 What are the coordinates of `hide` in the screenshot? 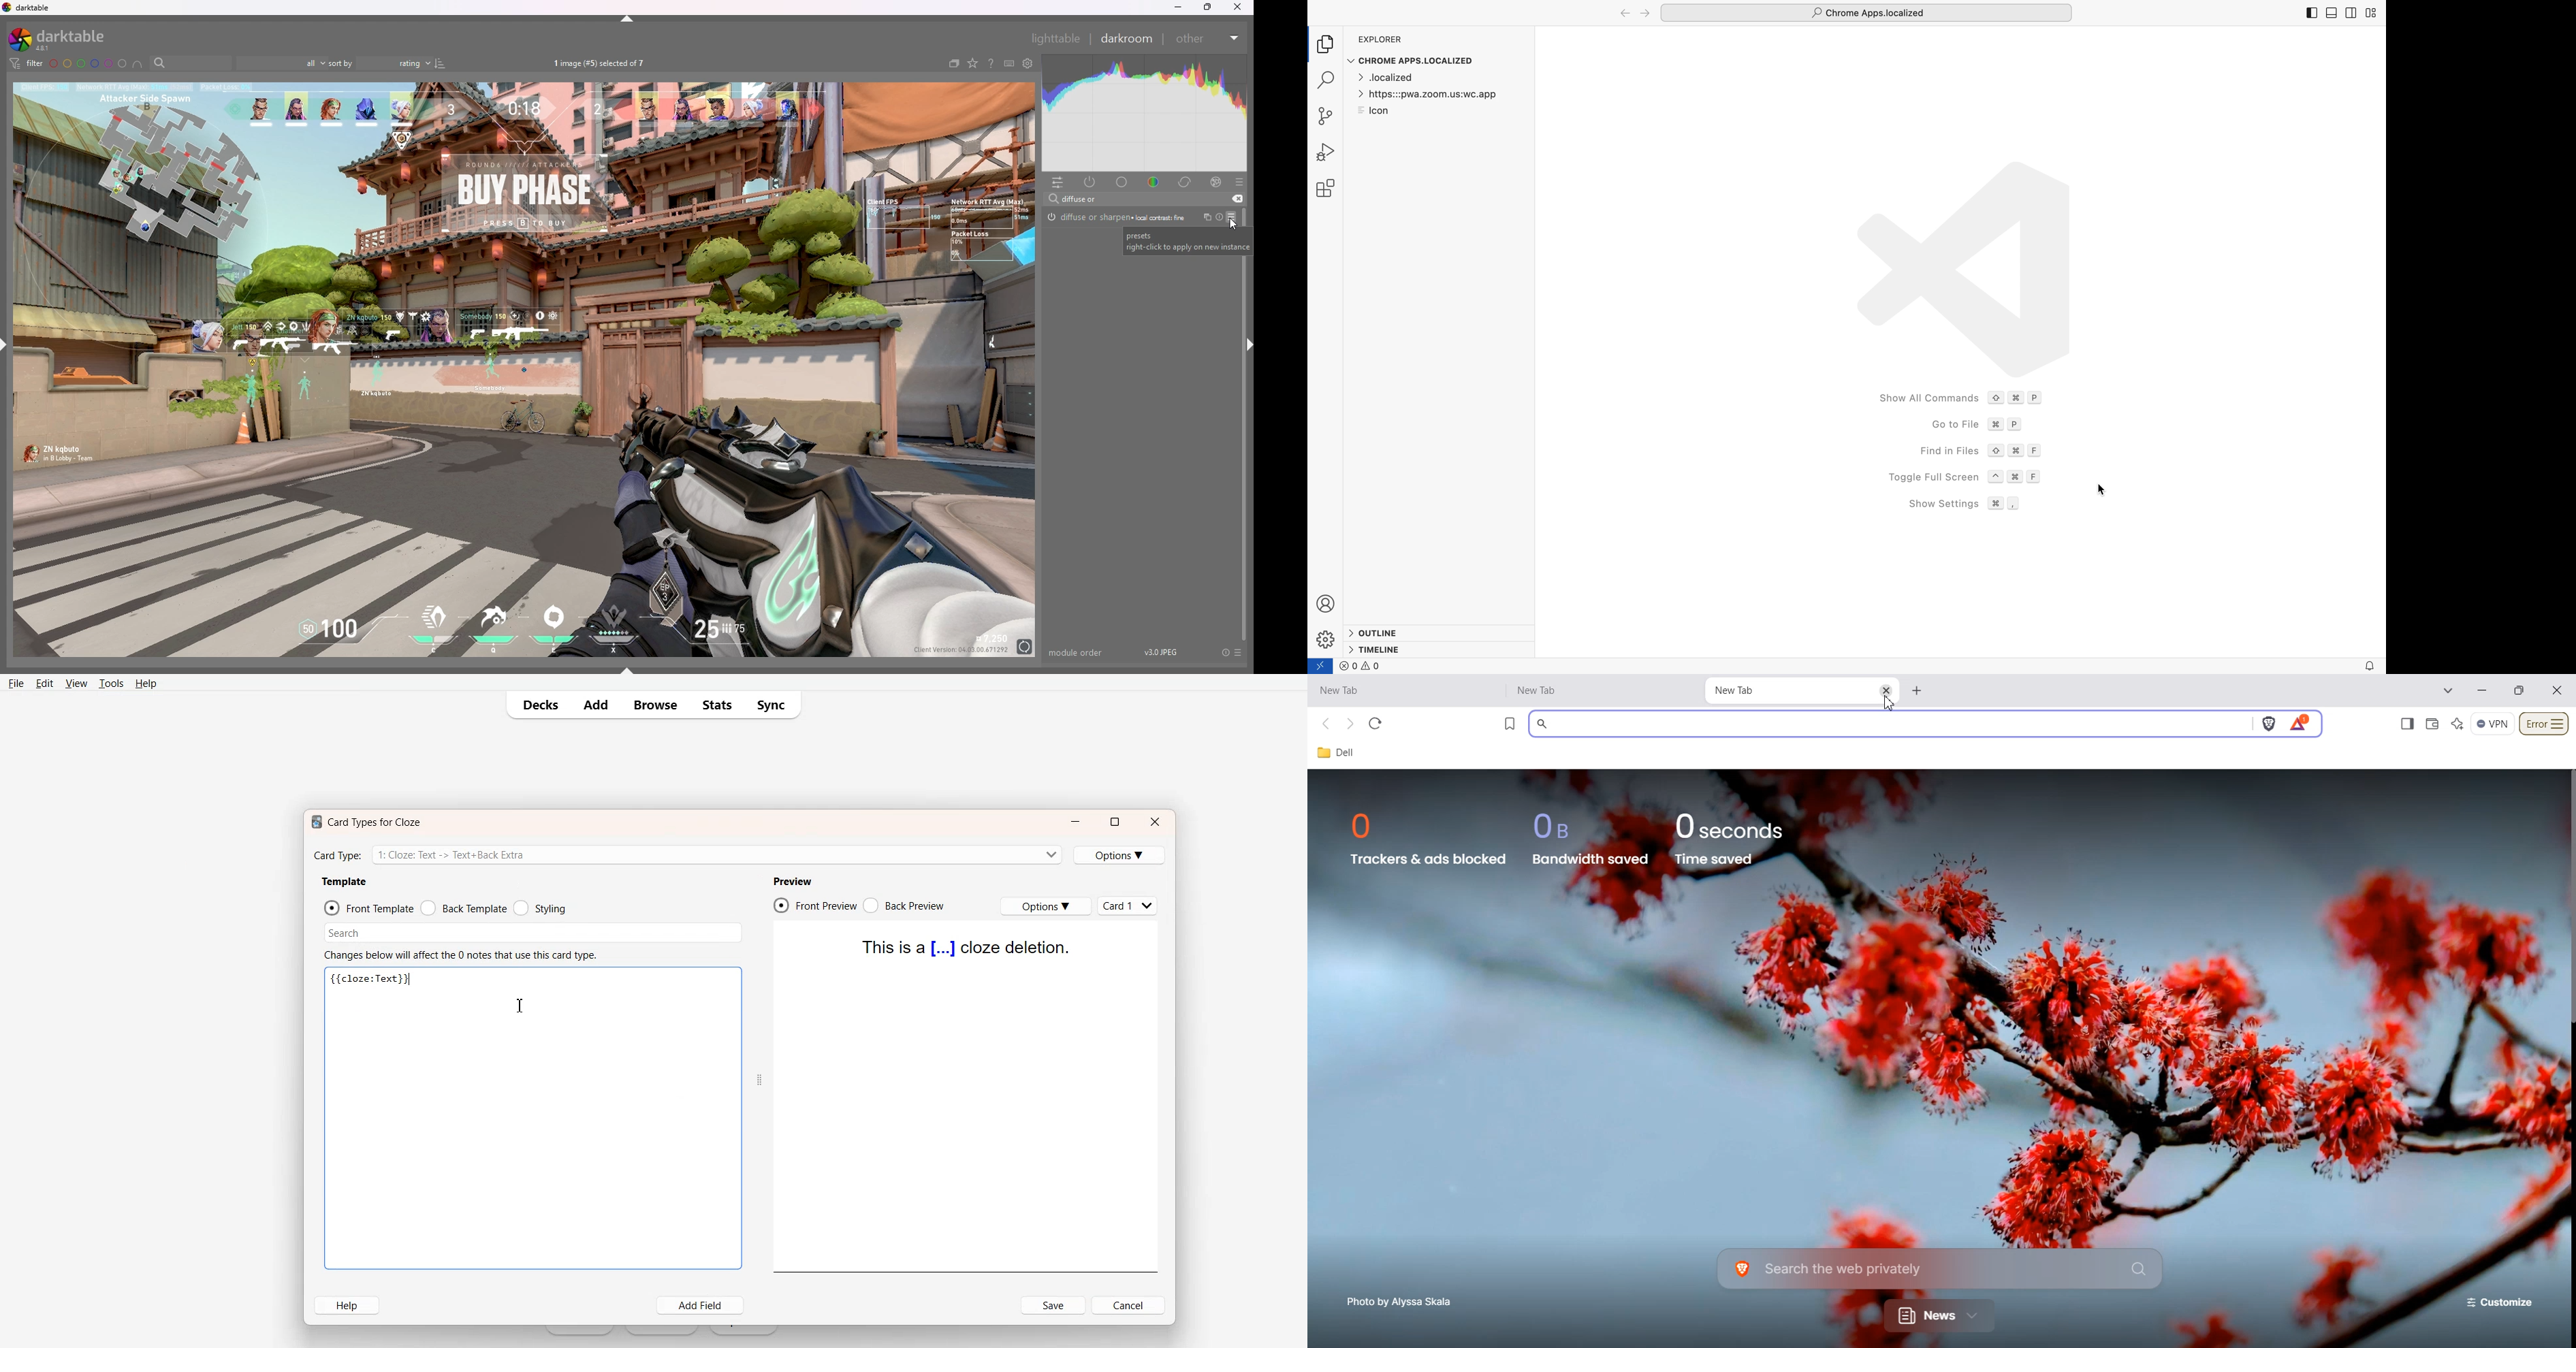 It's located at (628, 18).